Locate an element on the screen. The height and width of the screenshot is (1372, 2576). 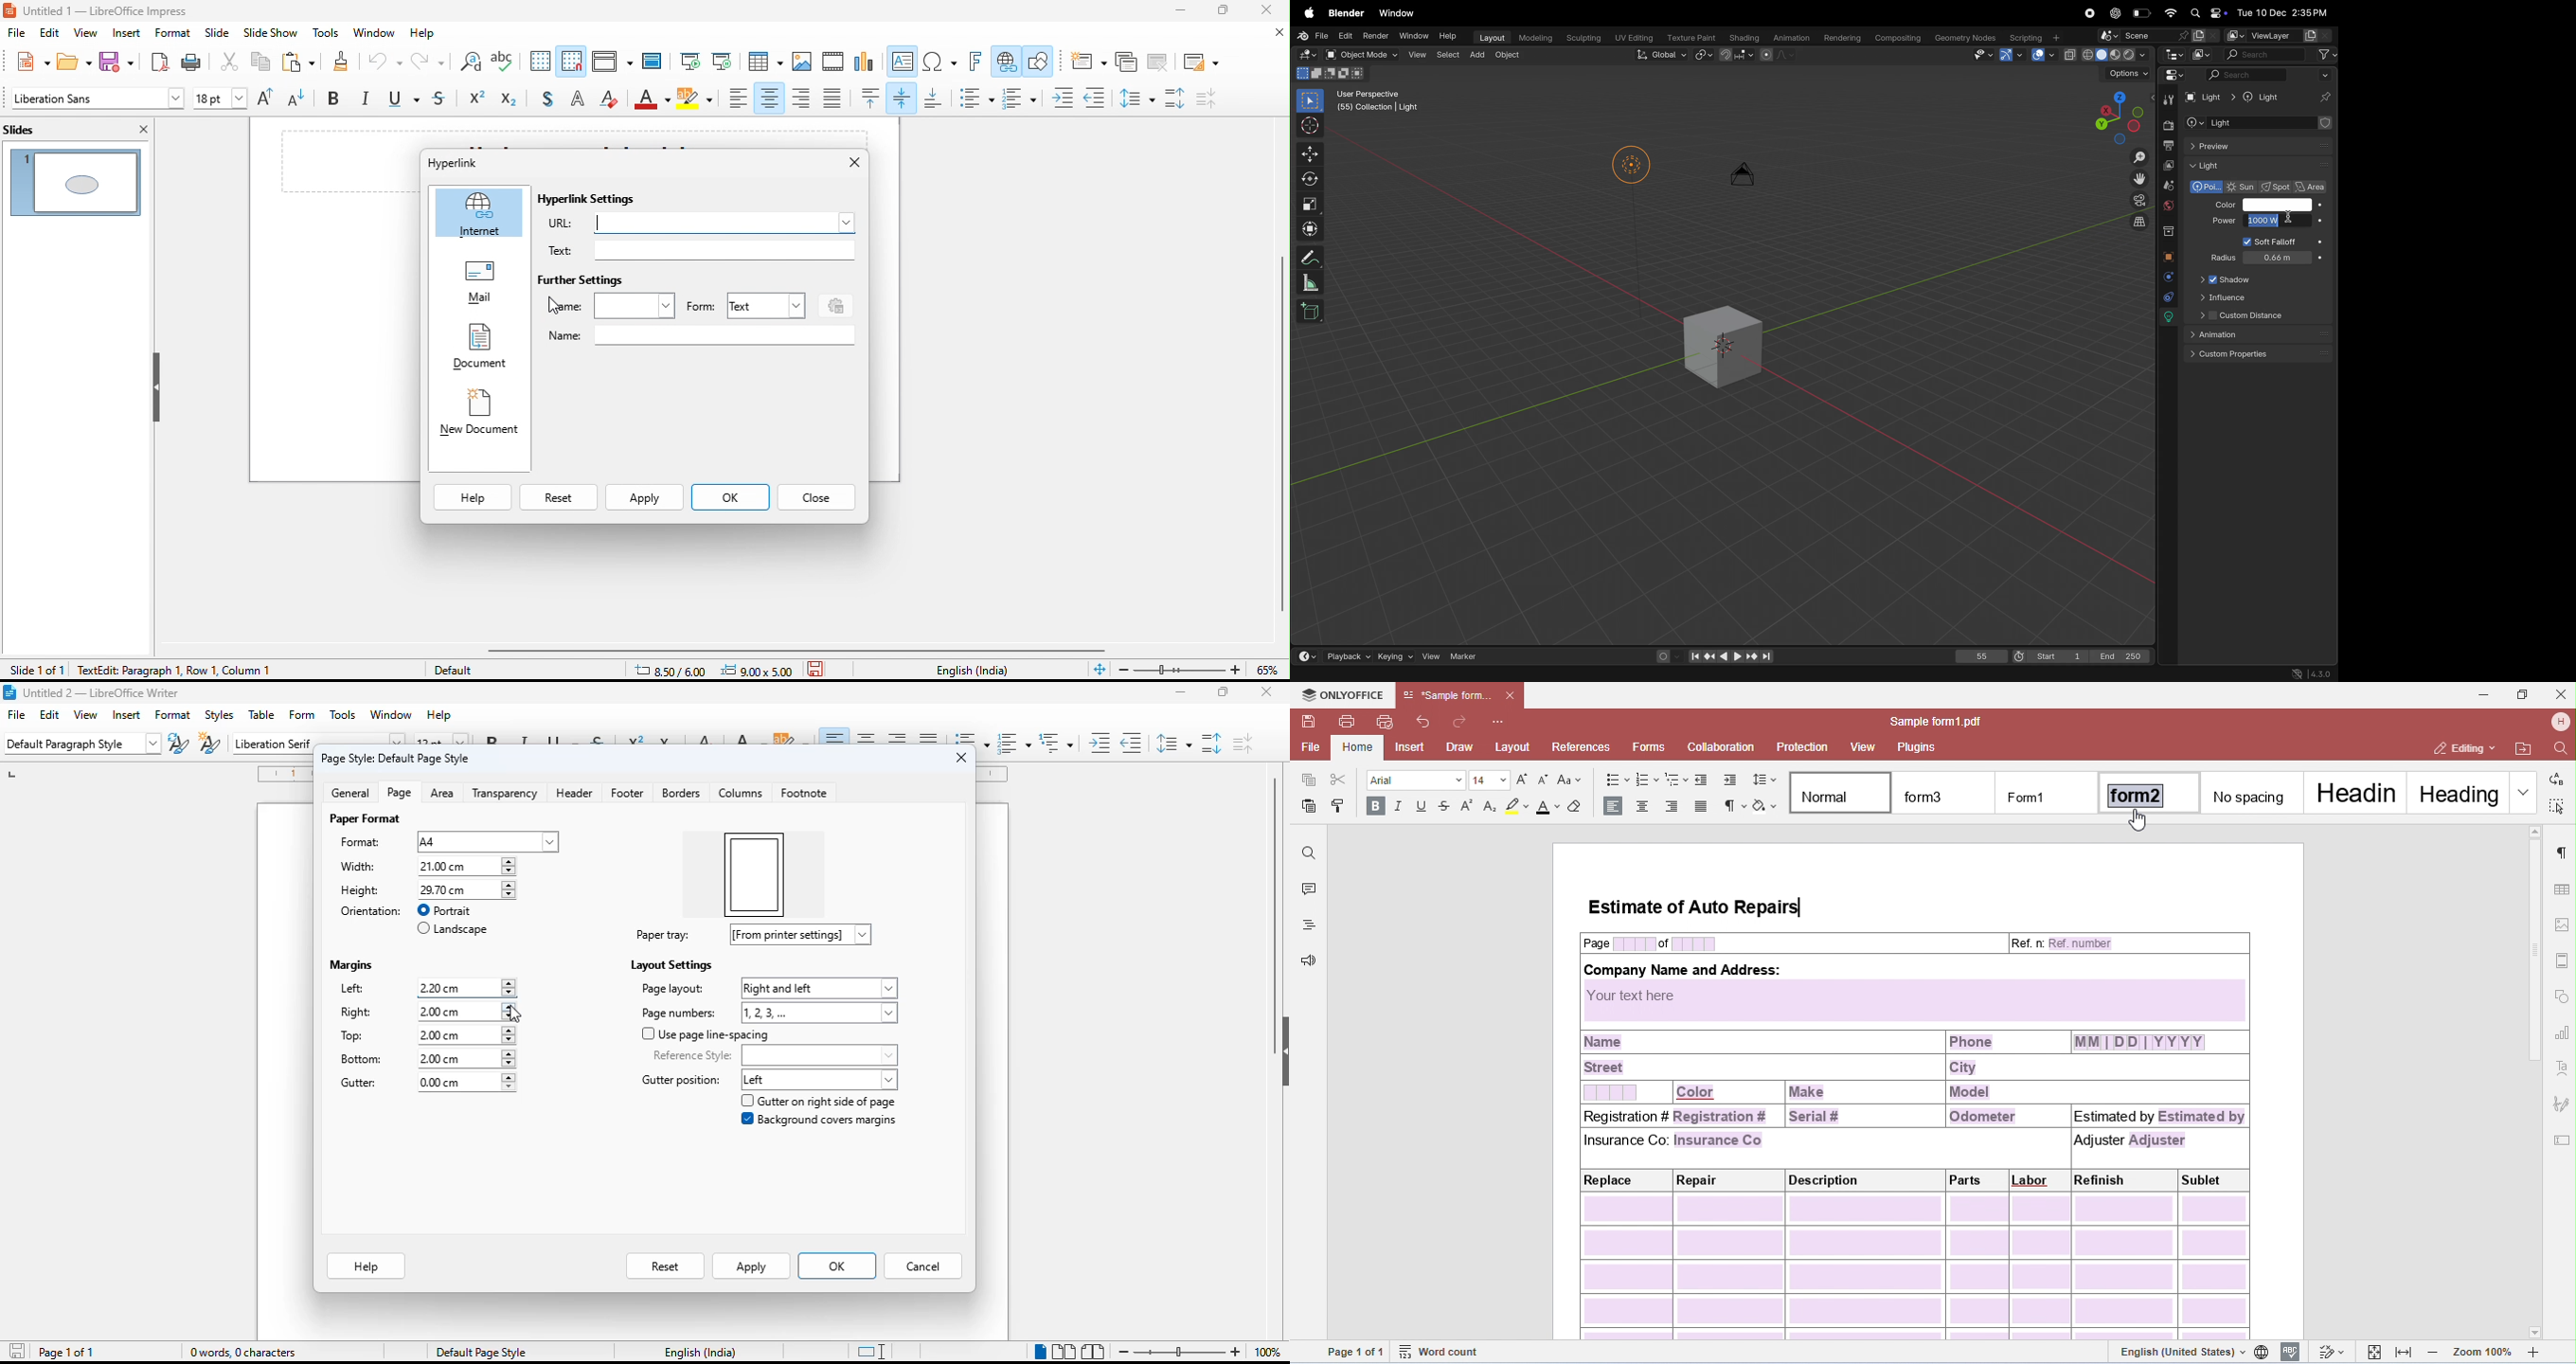
object mode is located at coordinates (1361, 54).